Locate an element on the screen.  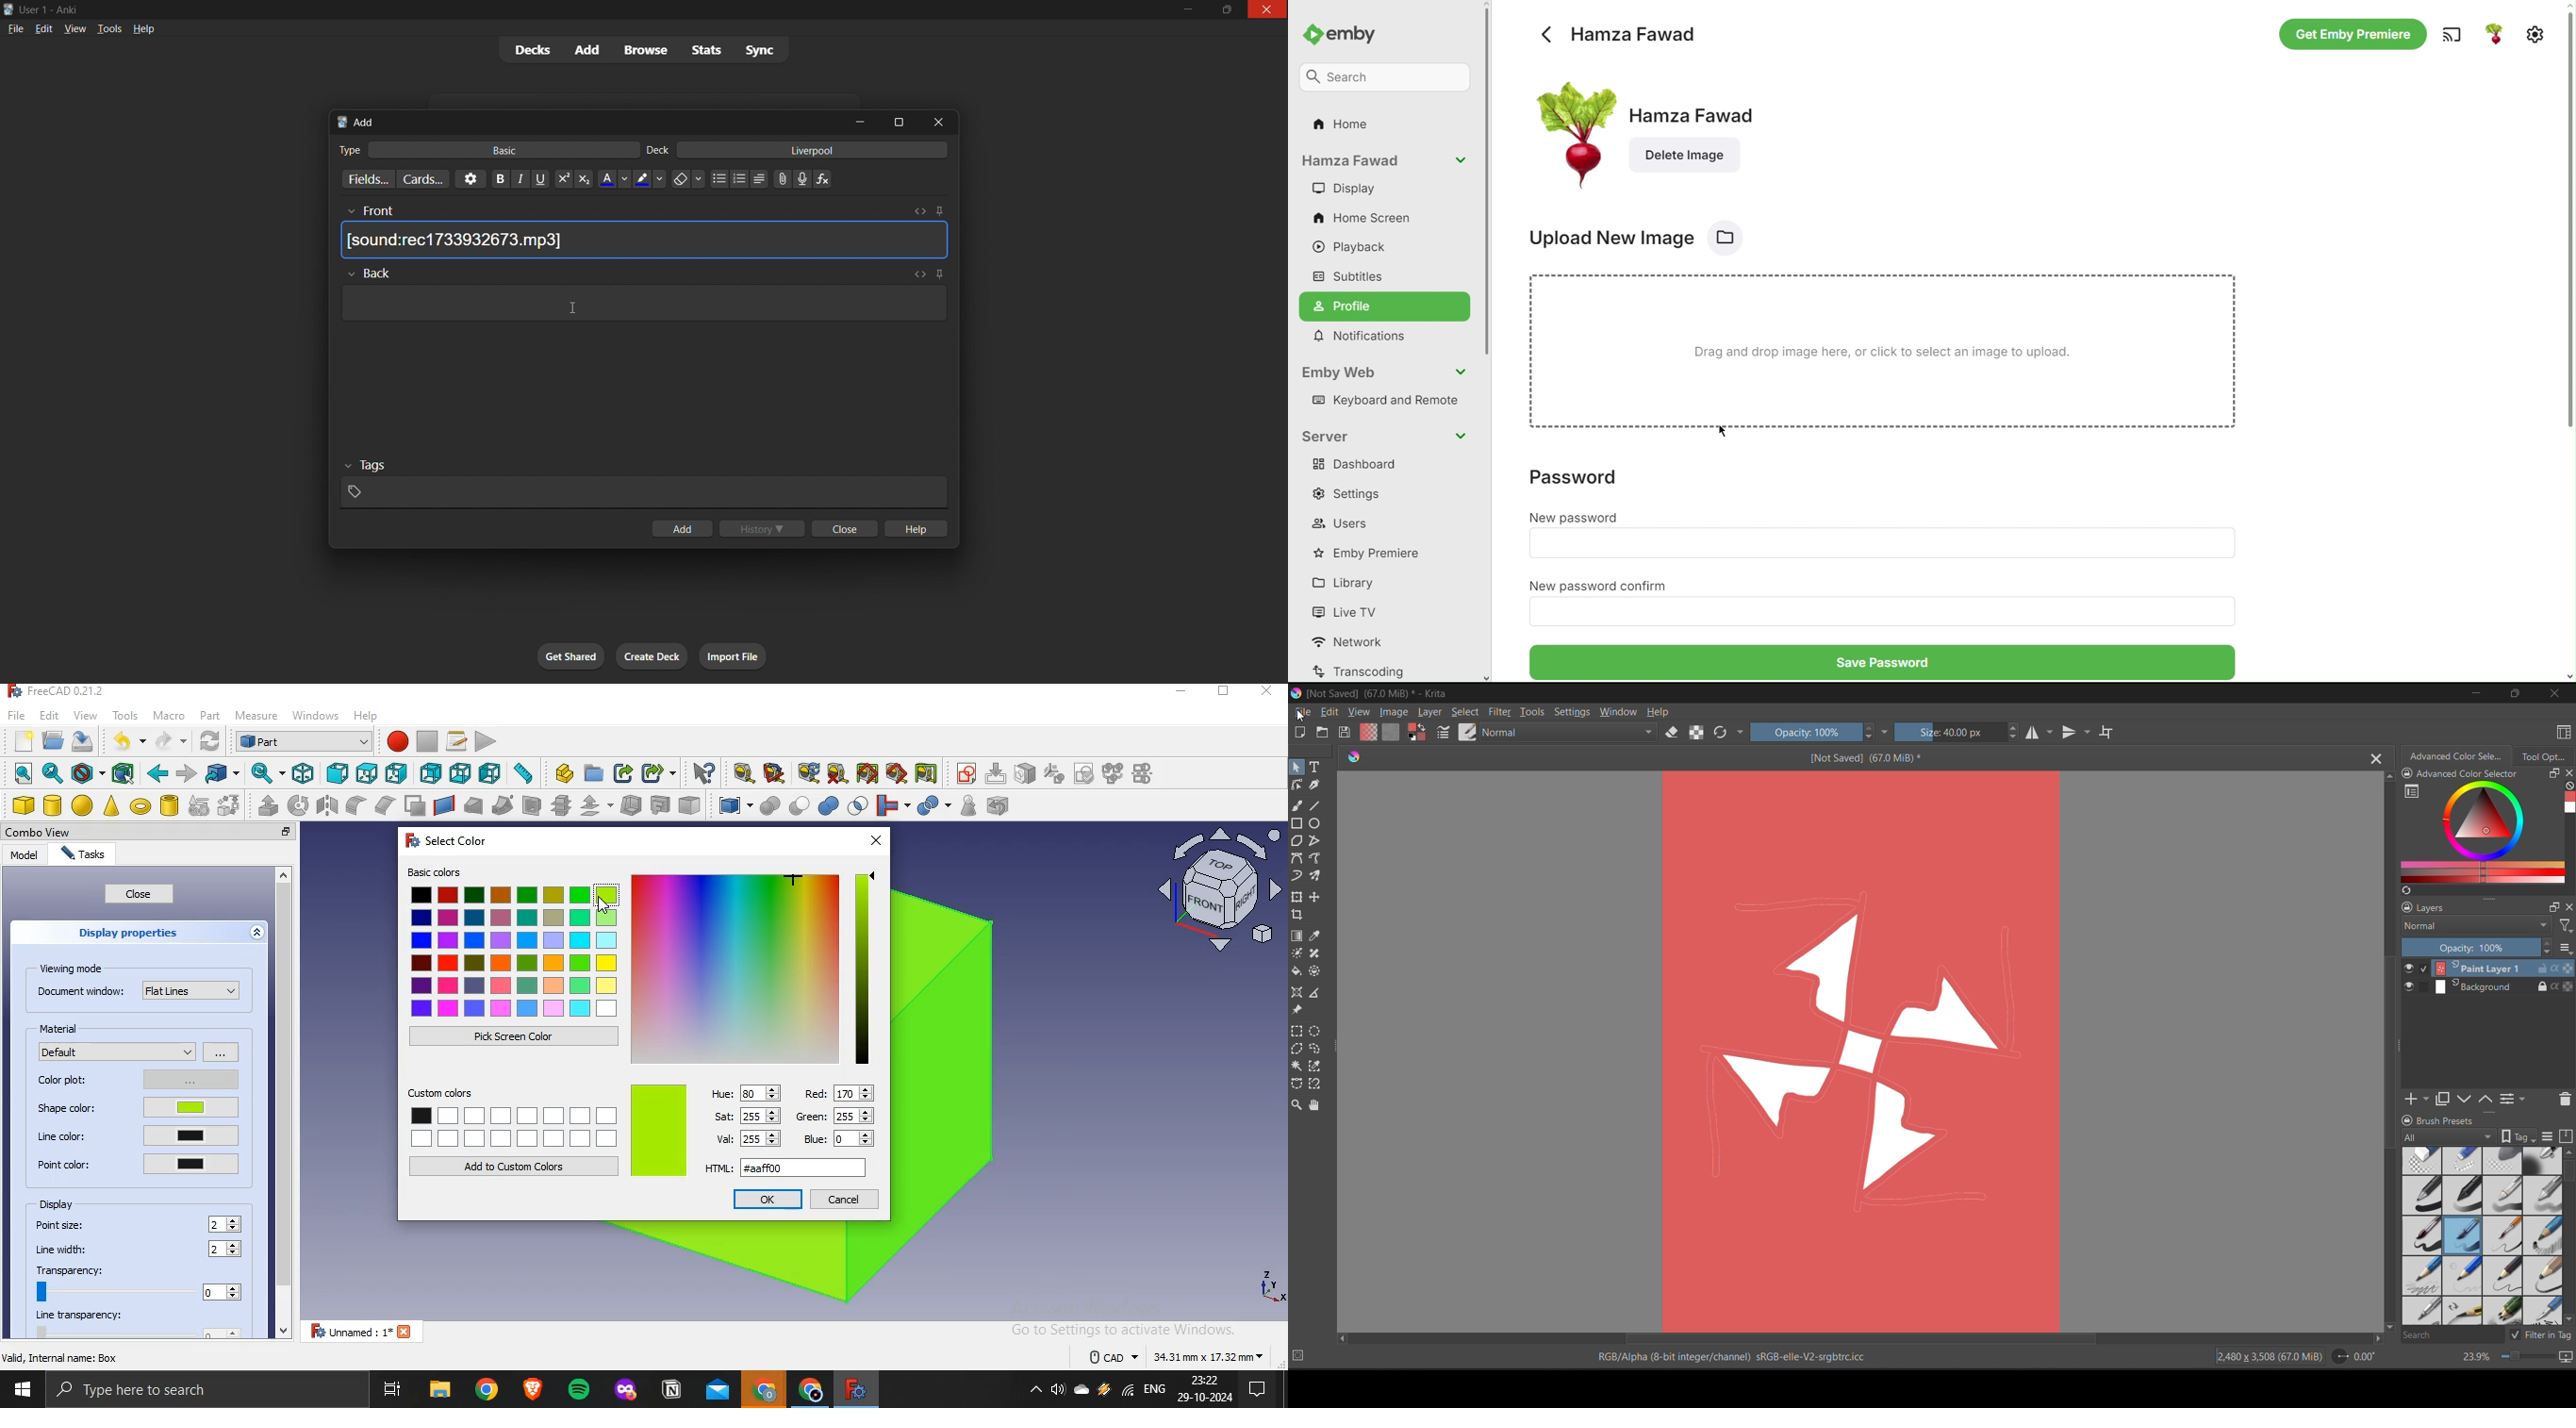
mask down is located at coordinates (2467, 1099).